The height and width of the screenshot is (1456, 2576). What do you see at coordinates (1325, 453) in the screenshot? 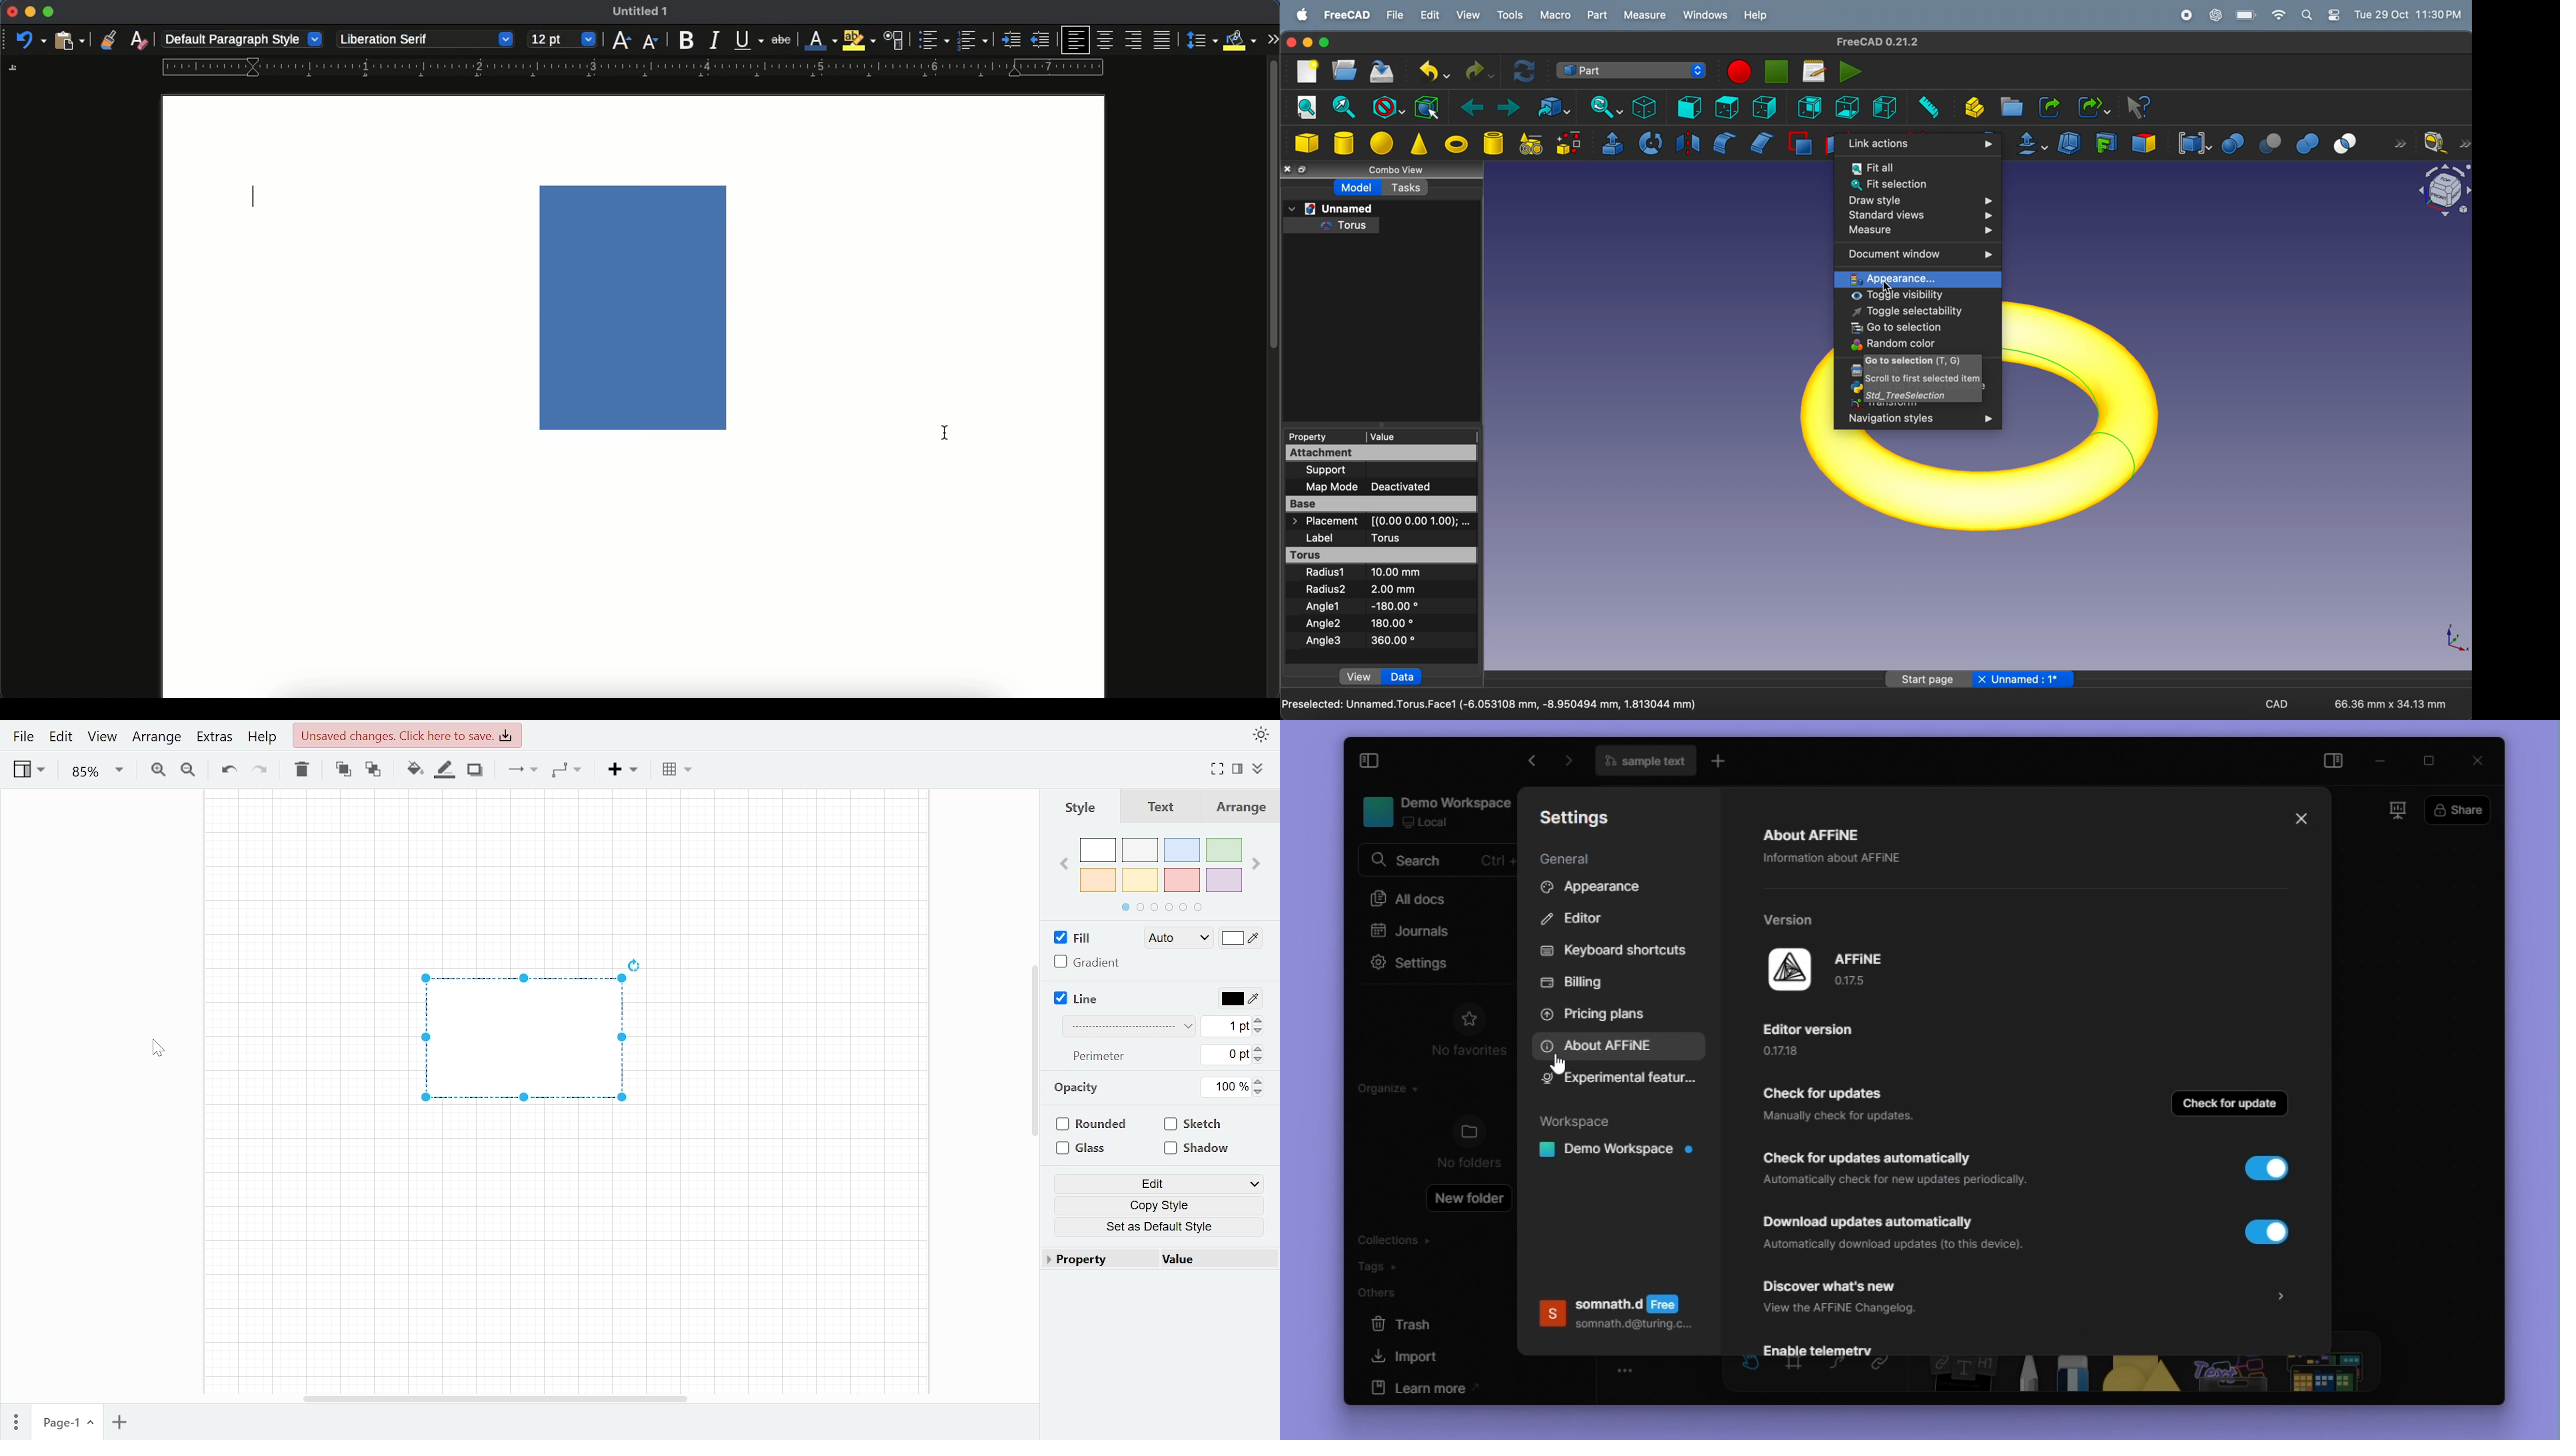
I see `attachment` at bounding box center [1325, 453].